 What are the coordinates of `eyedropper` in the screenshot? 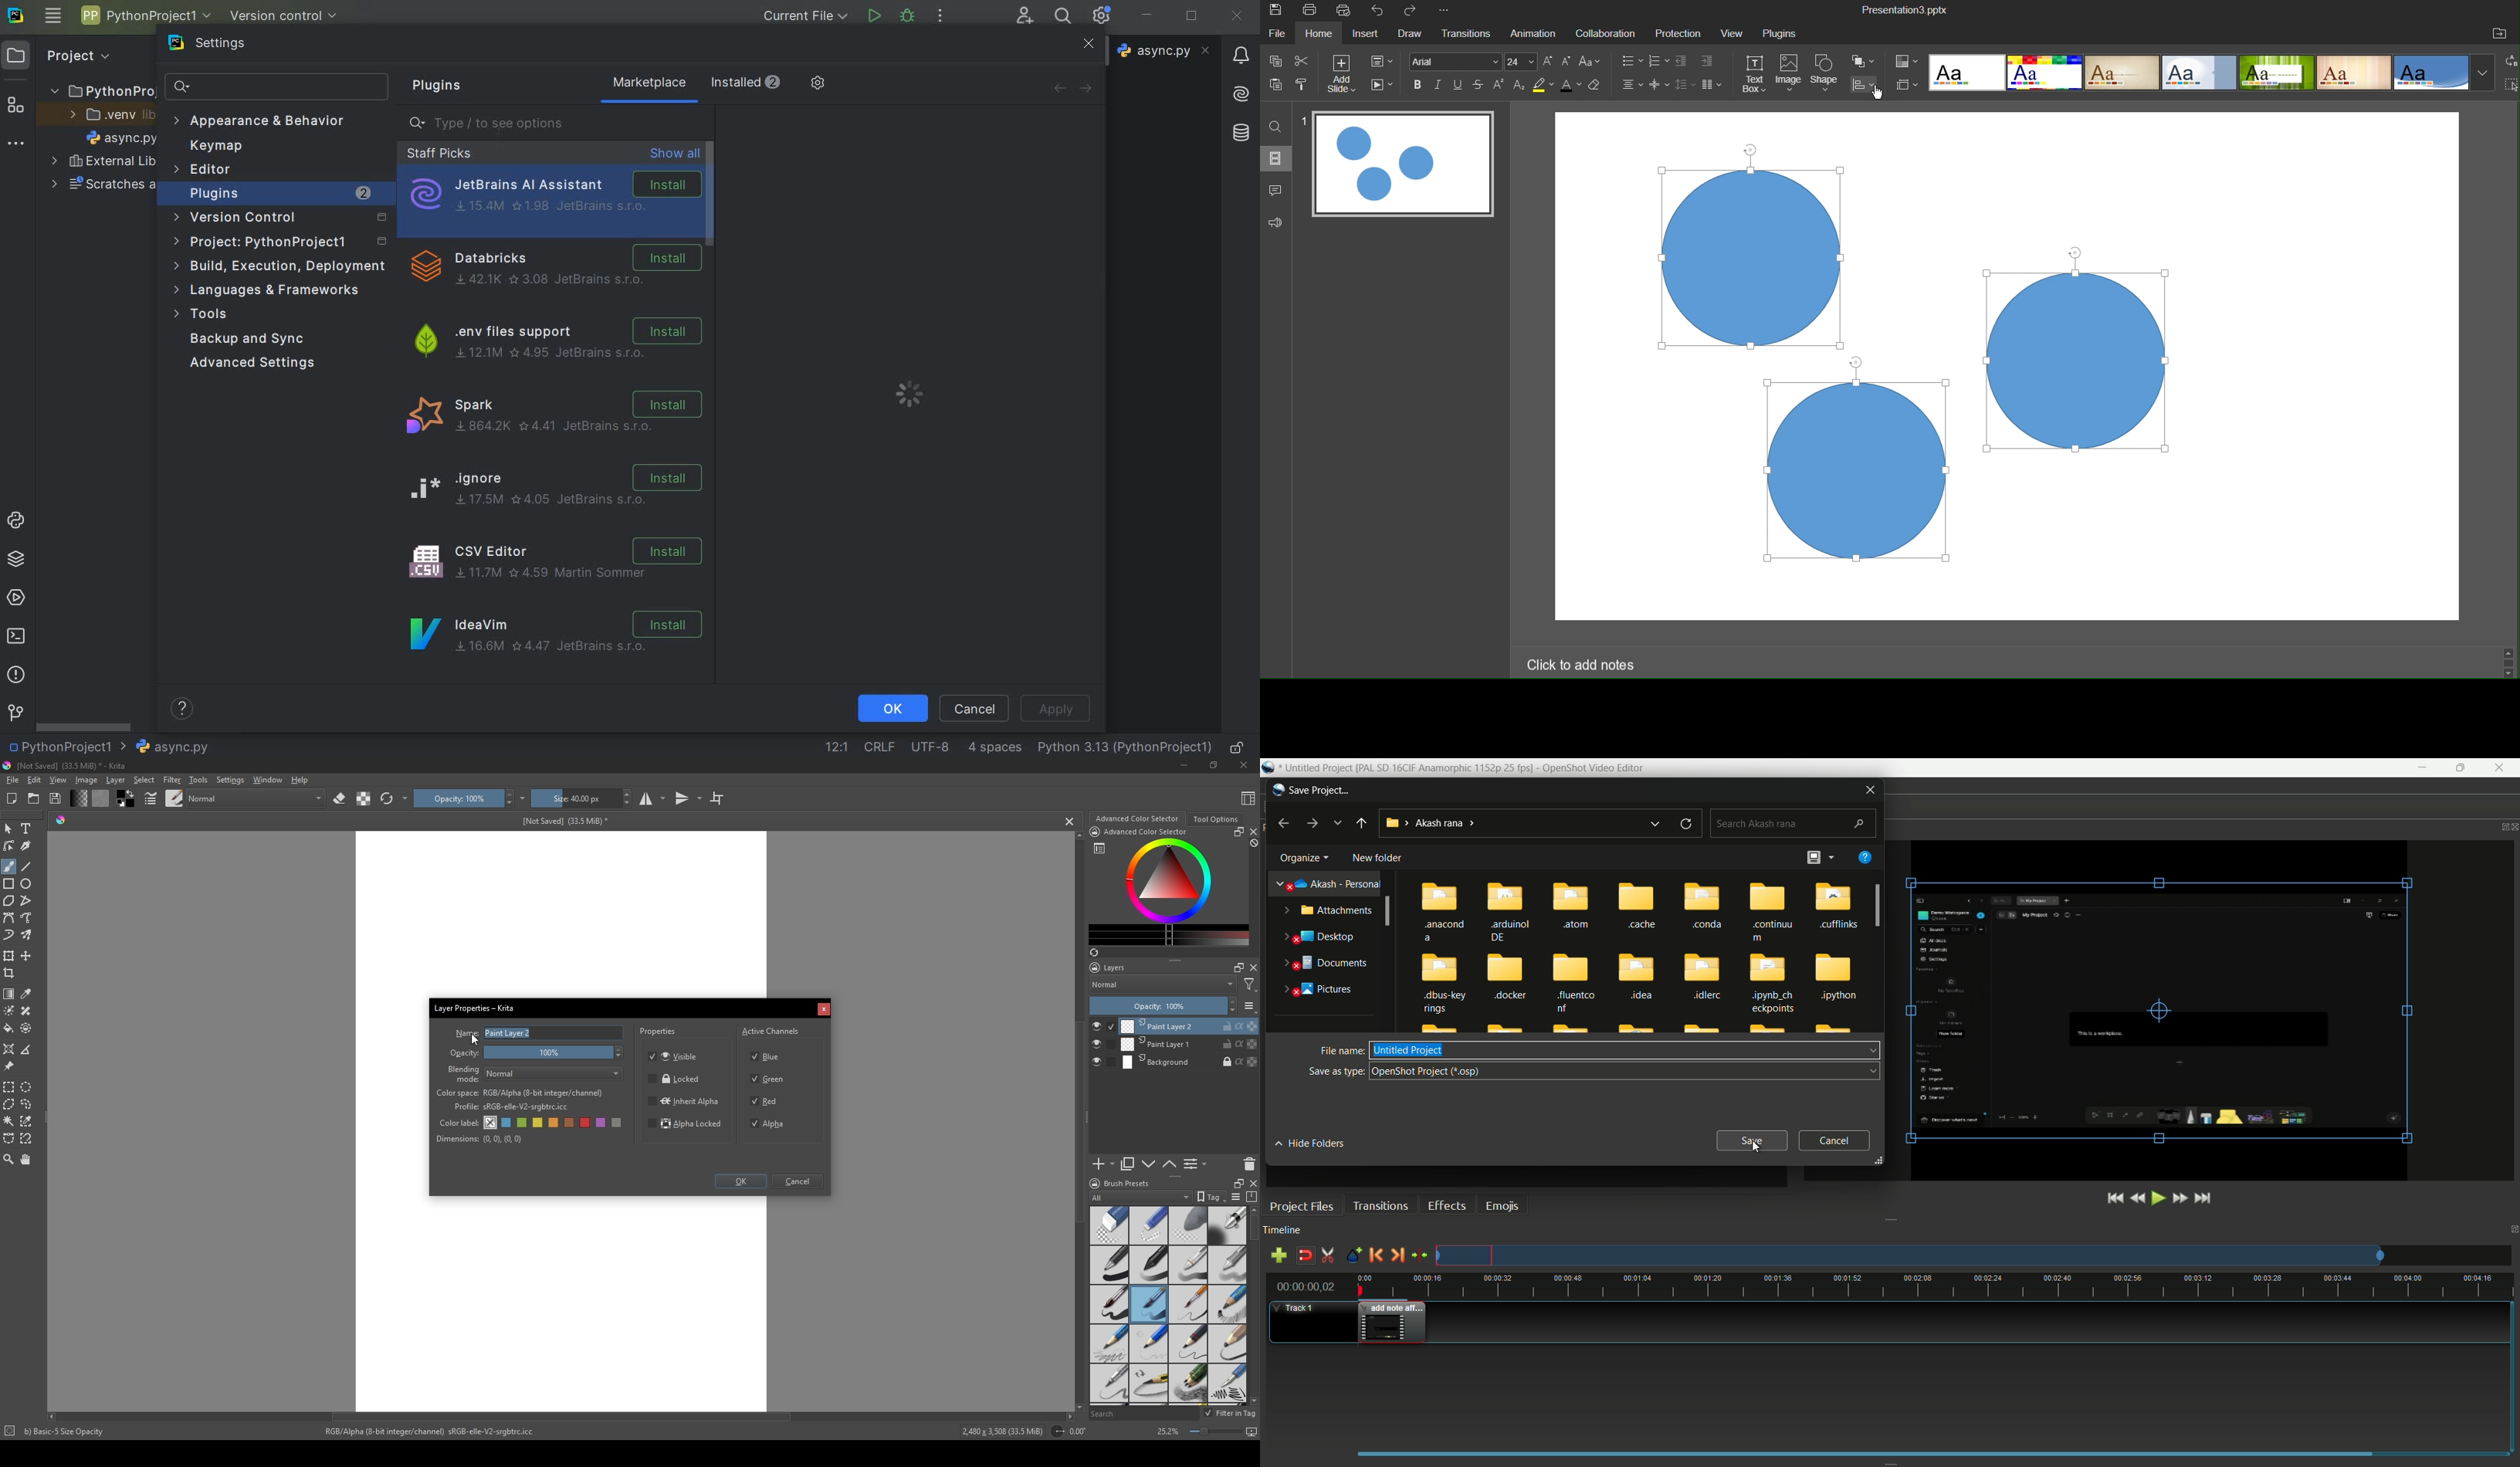 It's located at (28, 994).